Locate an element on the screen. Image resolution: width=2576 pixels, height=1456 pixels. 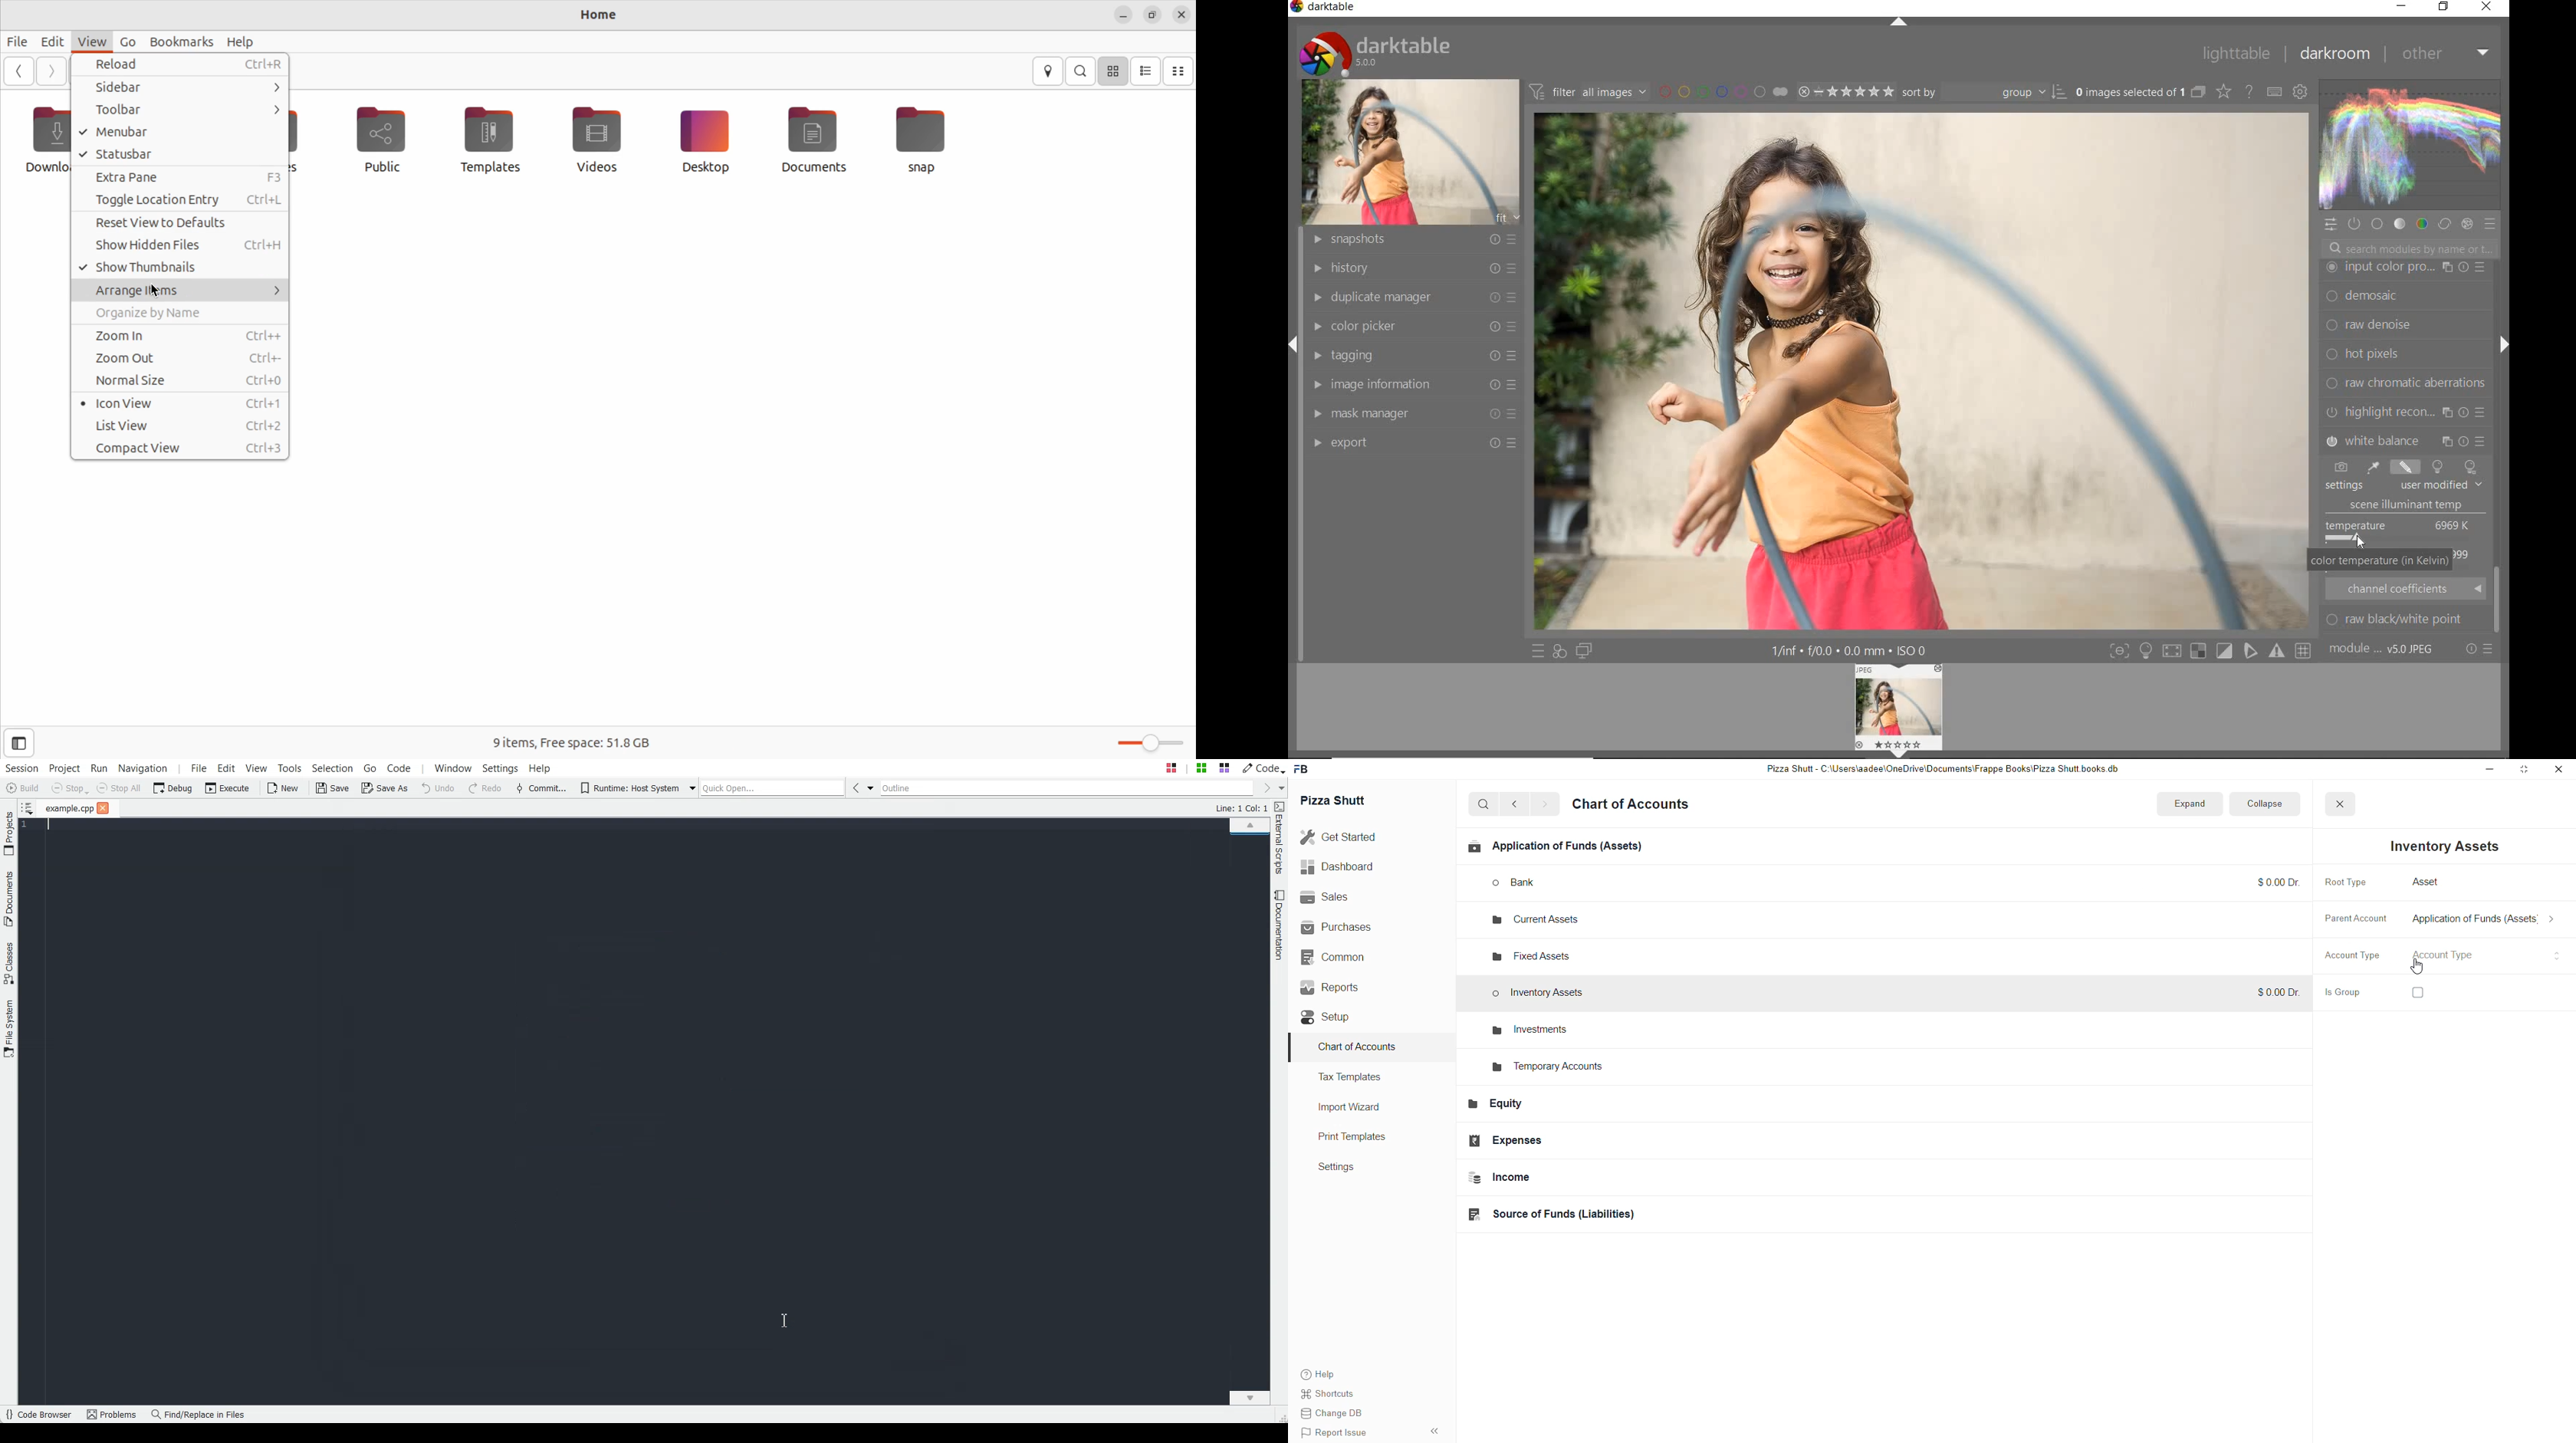
go is located at coordinates (126, 42).